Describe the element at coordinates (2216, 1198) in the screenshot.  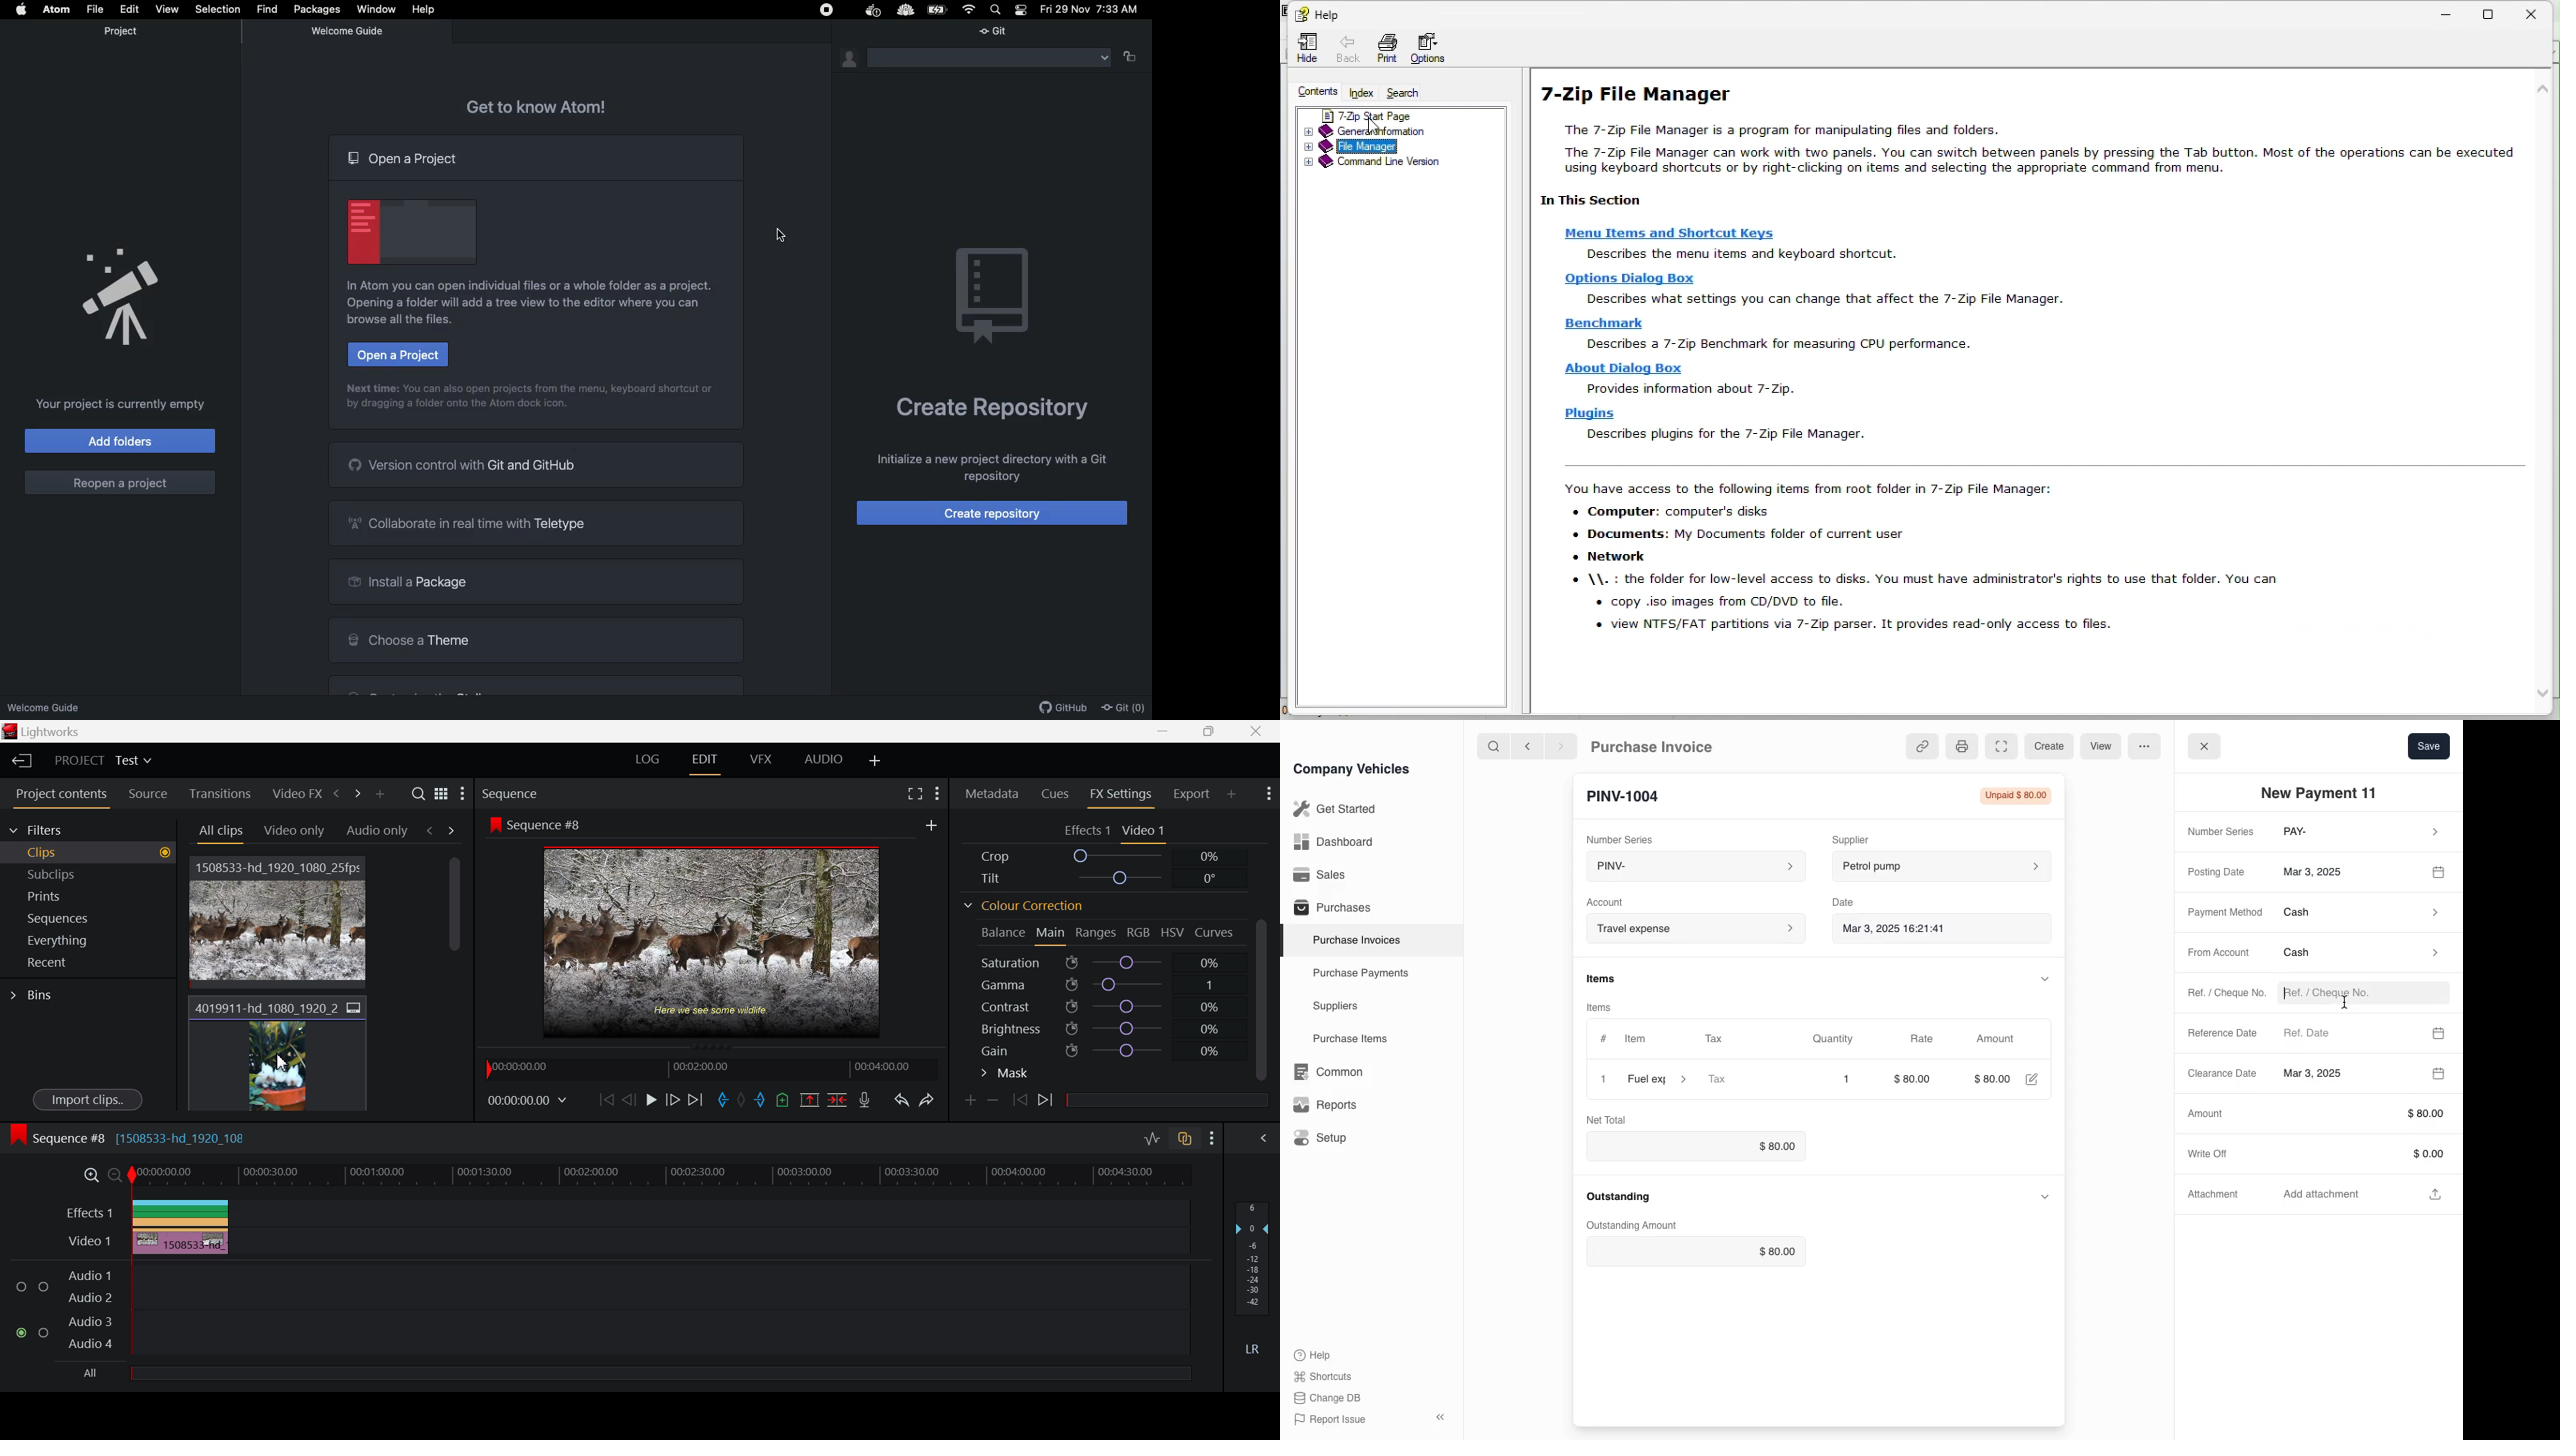
I see `Attachment` at that location.